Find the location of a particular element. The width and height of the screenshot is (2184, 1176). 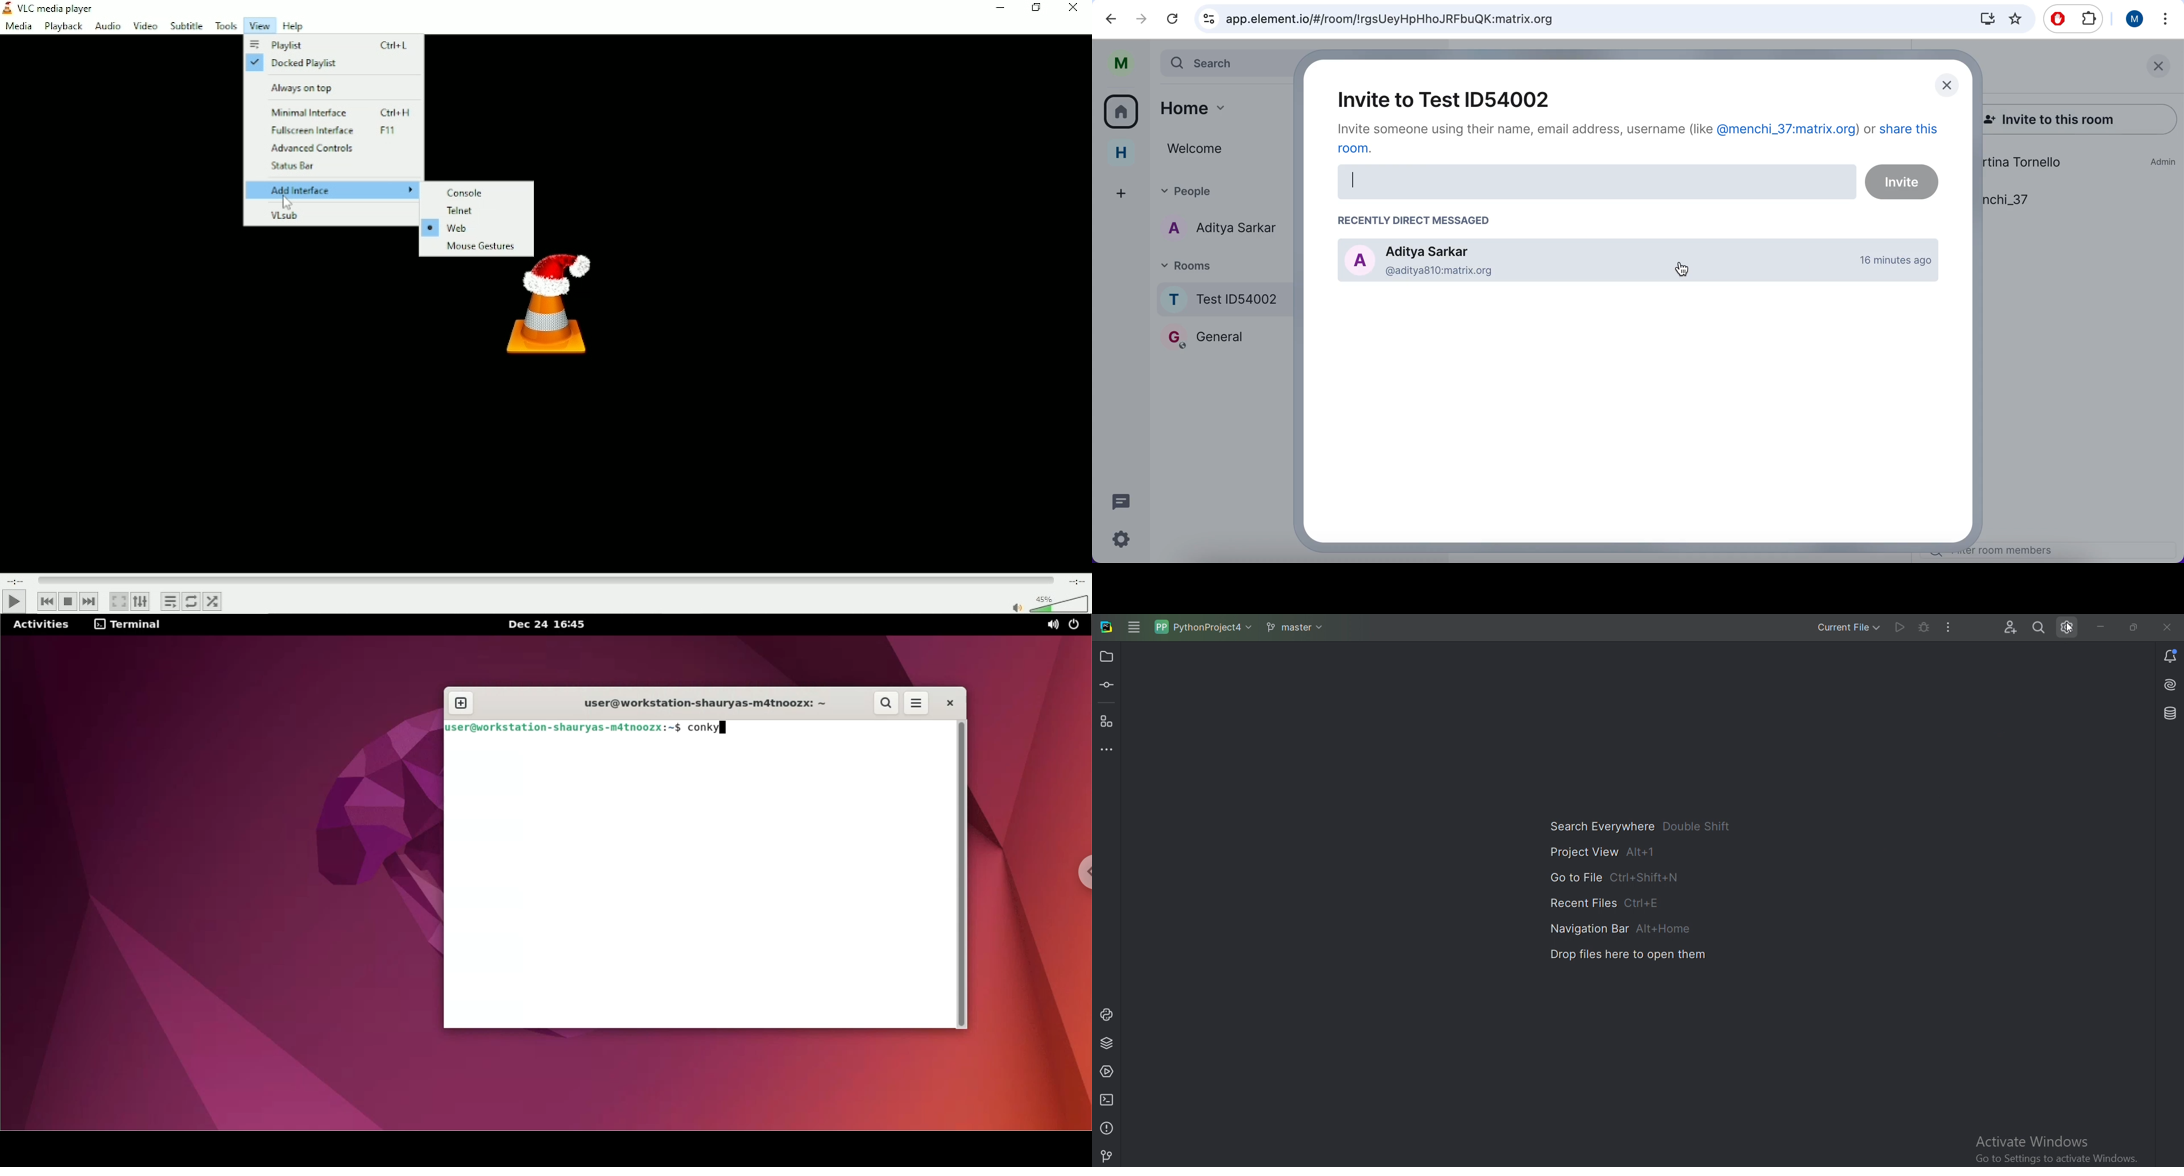

Go to file ctrl+shift+n is located at coordinates (1610, 875).